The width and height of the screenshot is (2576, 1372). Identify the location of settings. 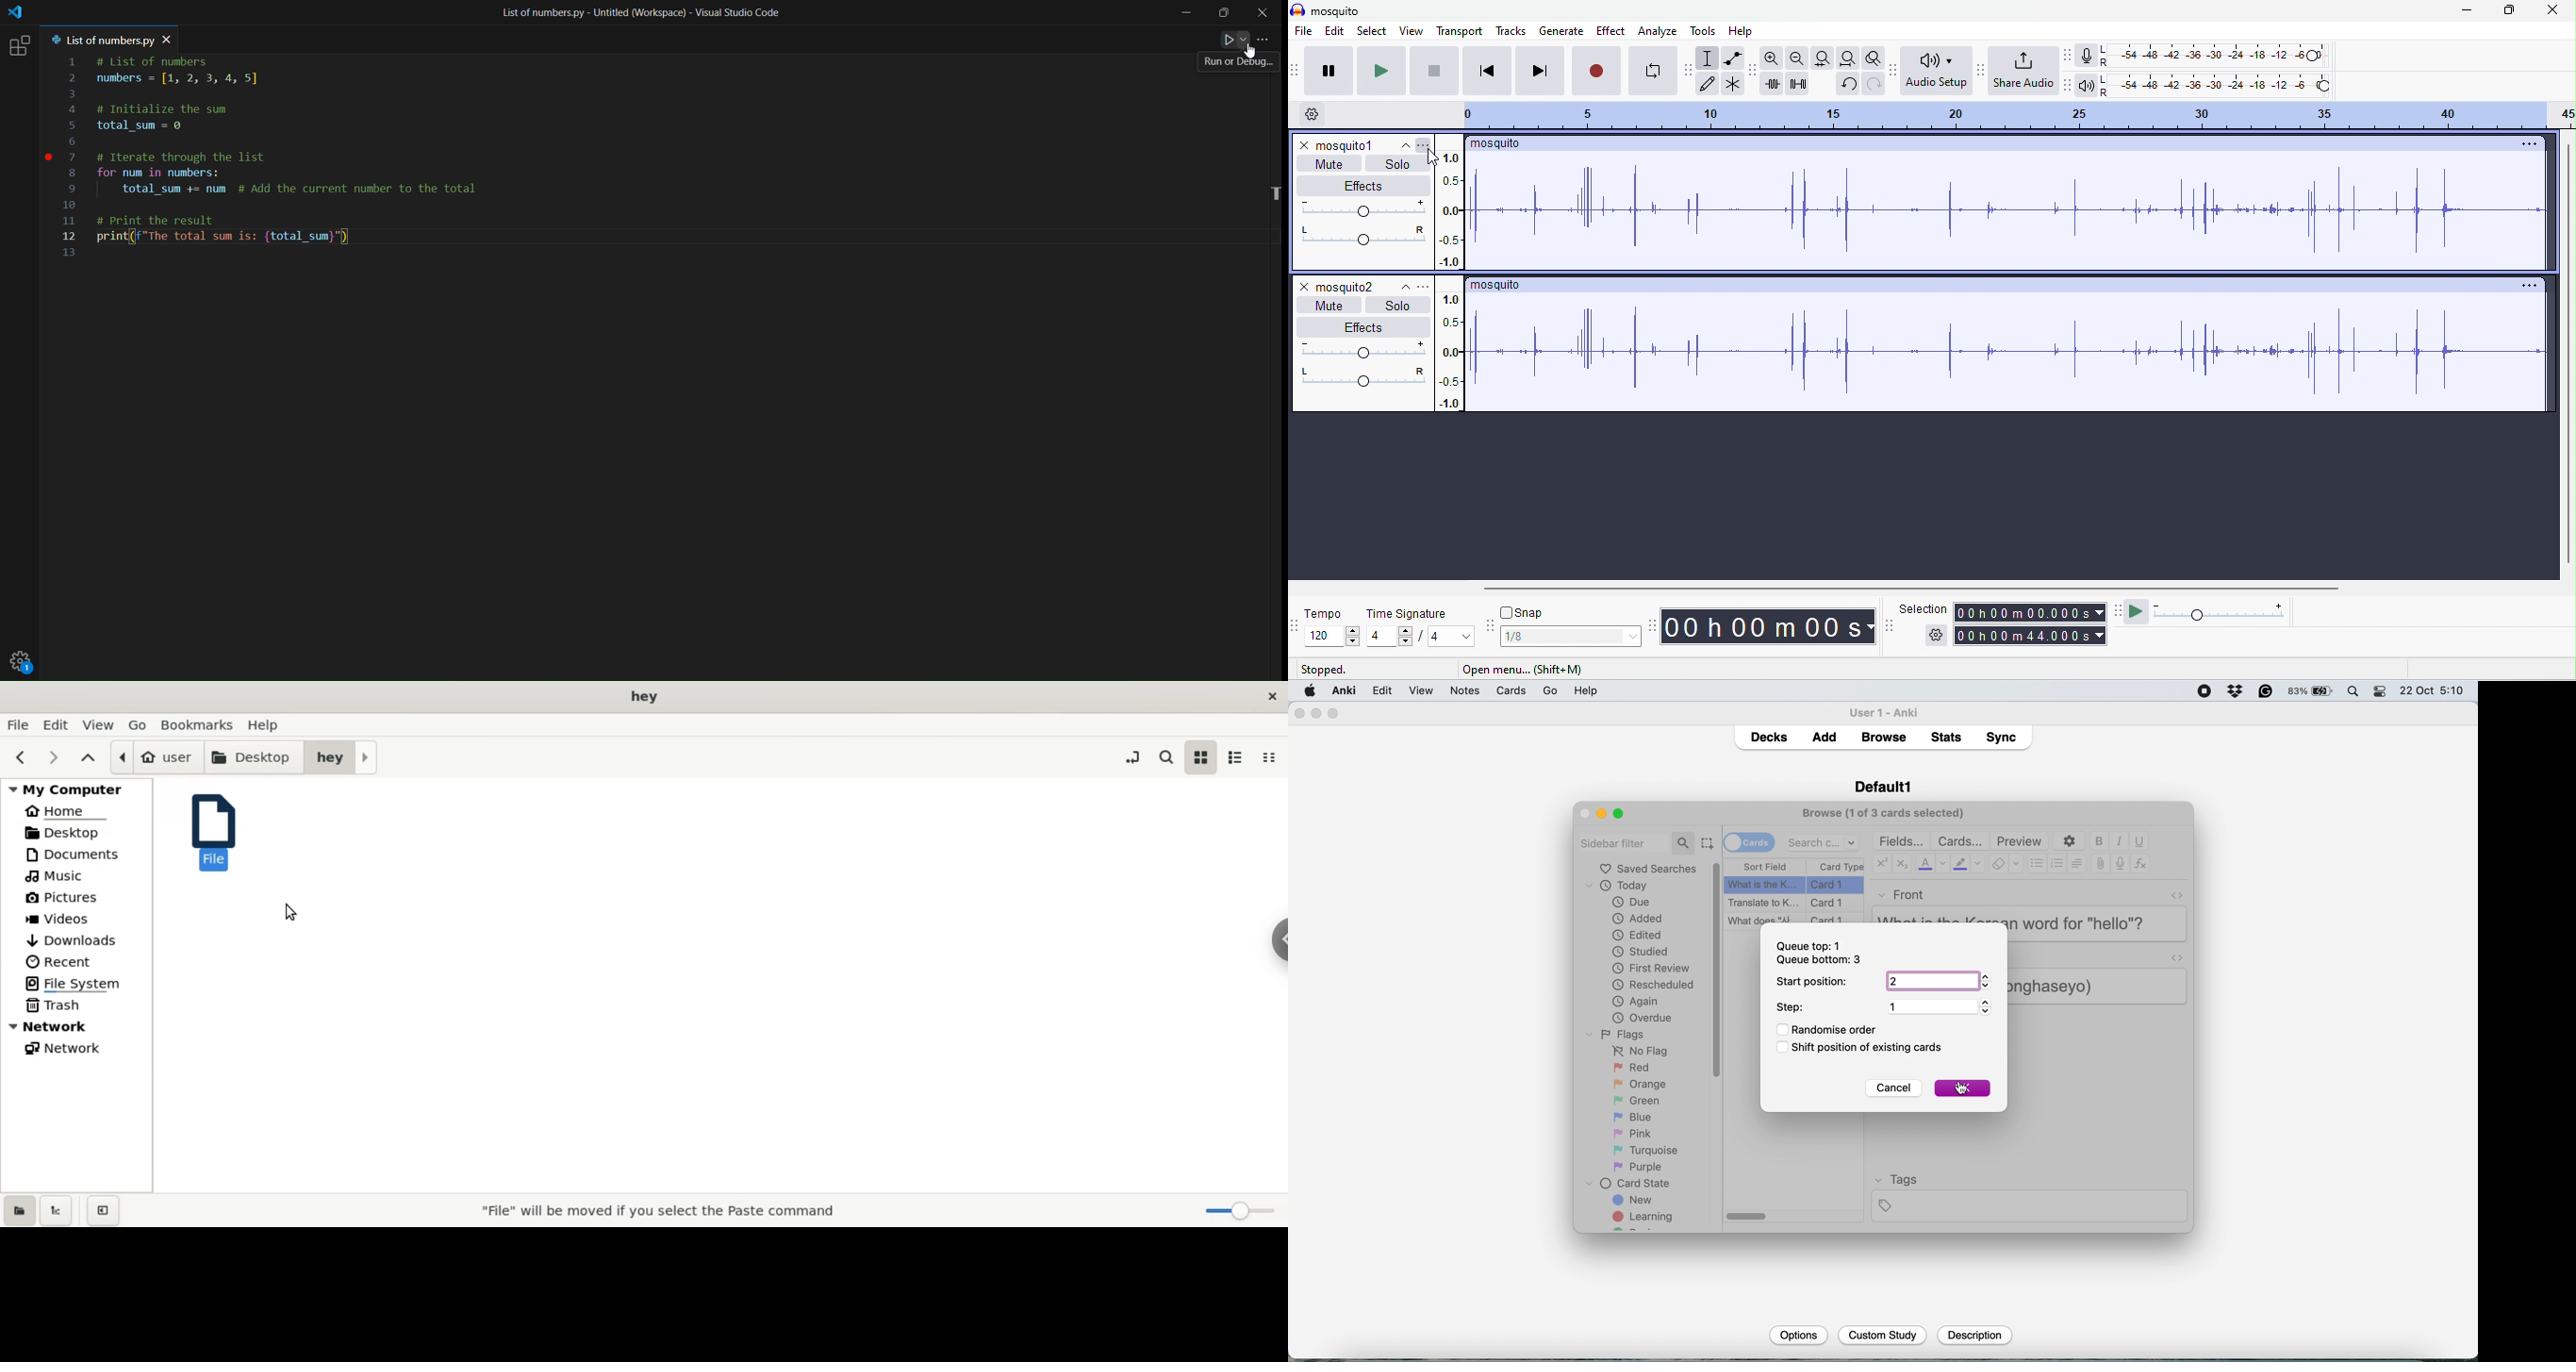
(2068, 842).